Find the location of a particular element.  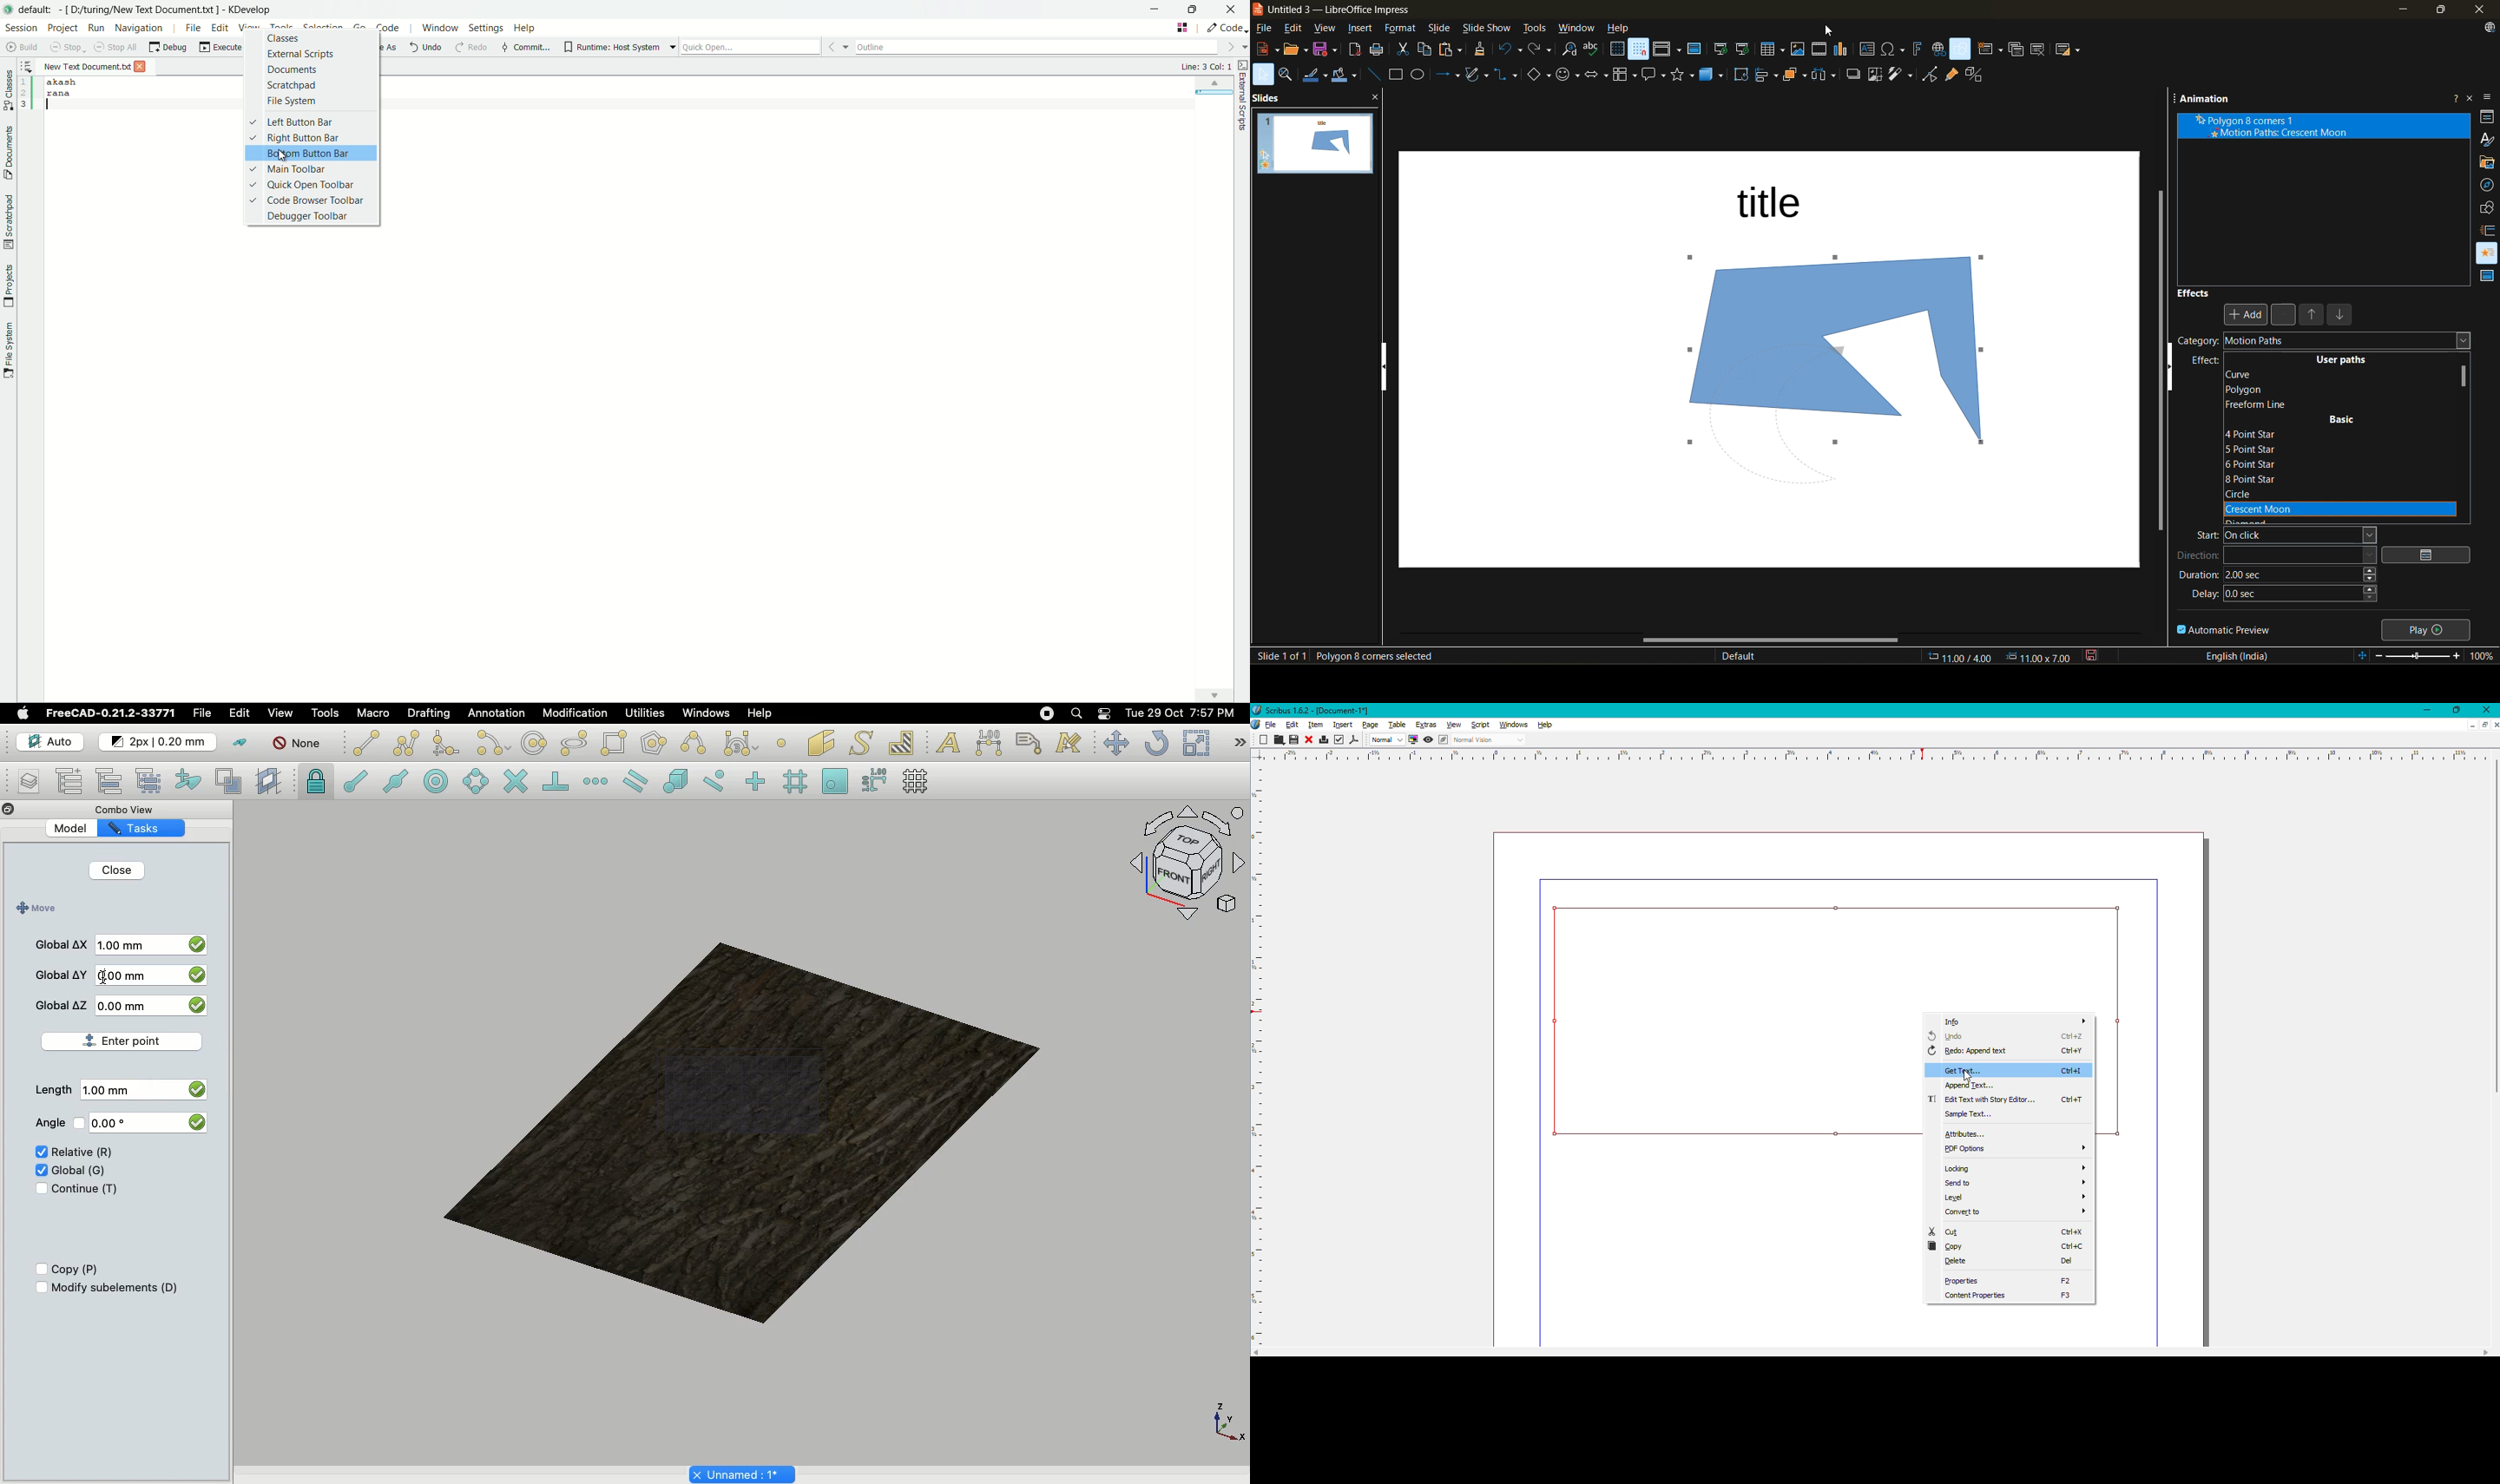

Restore is located at coordinates (2454, 711).